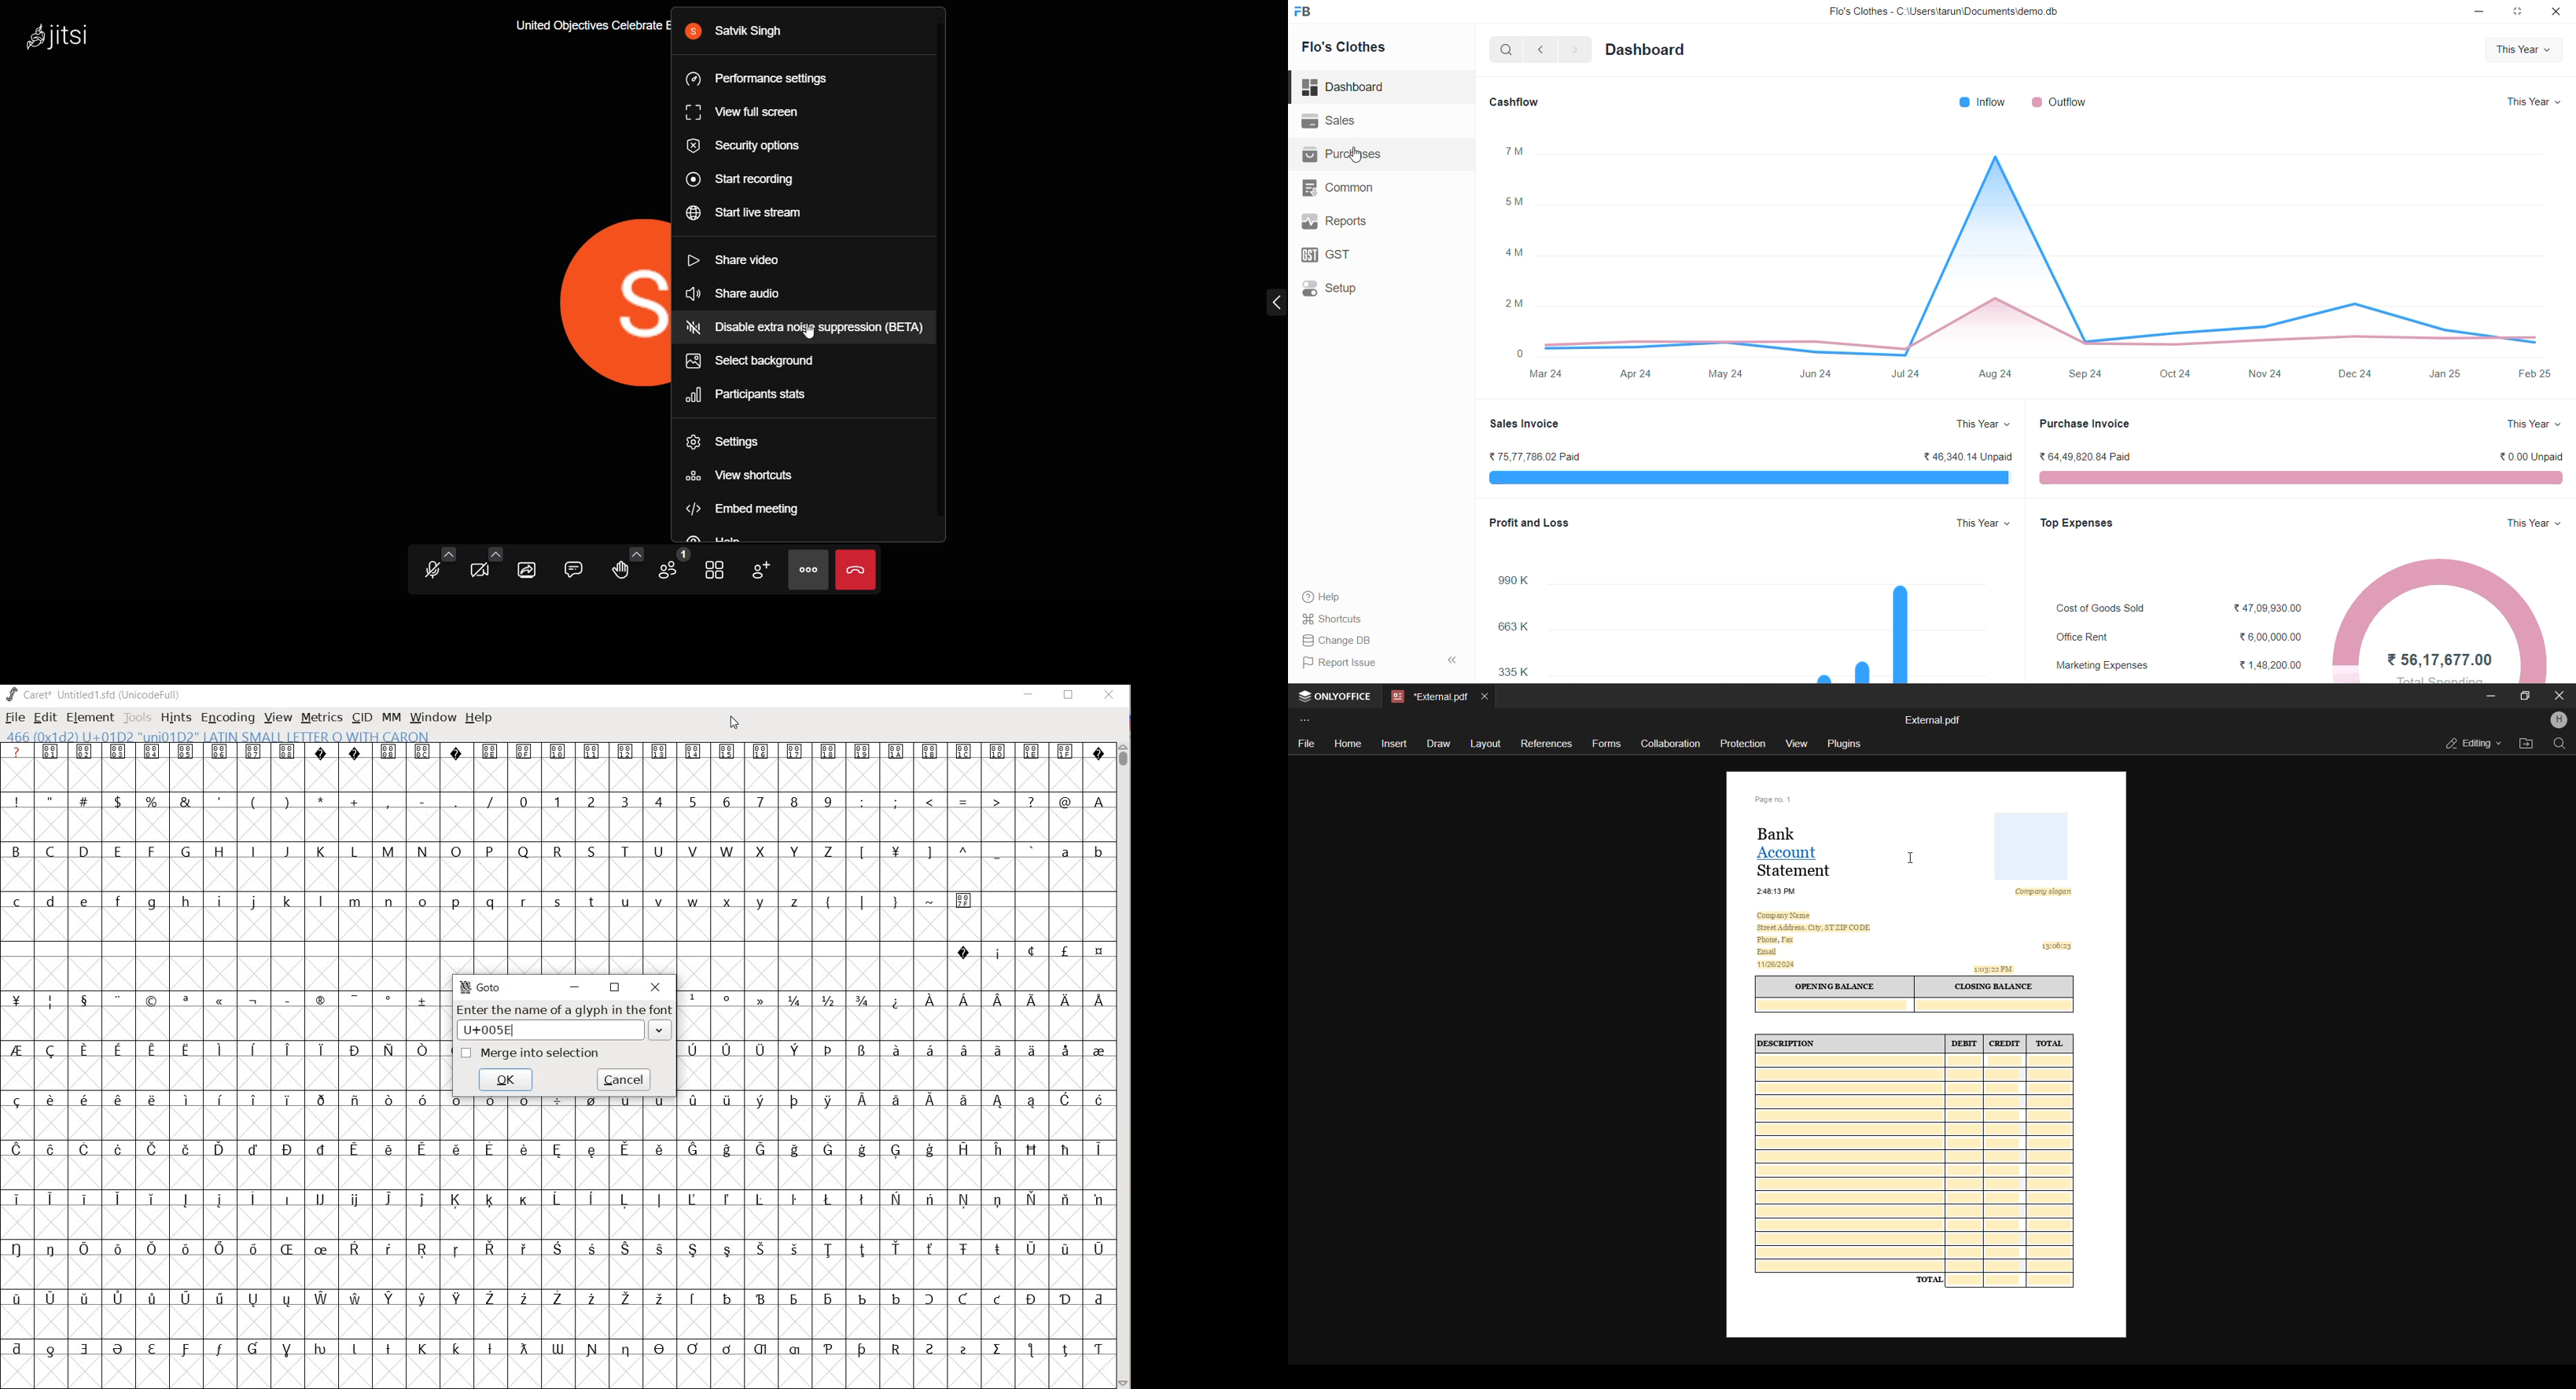 The width and height of the screenshot is (2576, 1400). I want to click on SCROLLBAR, so click(1125, 1064).